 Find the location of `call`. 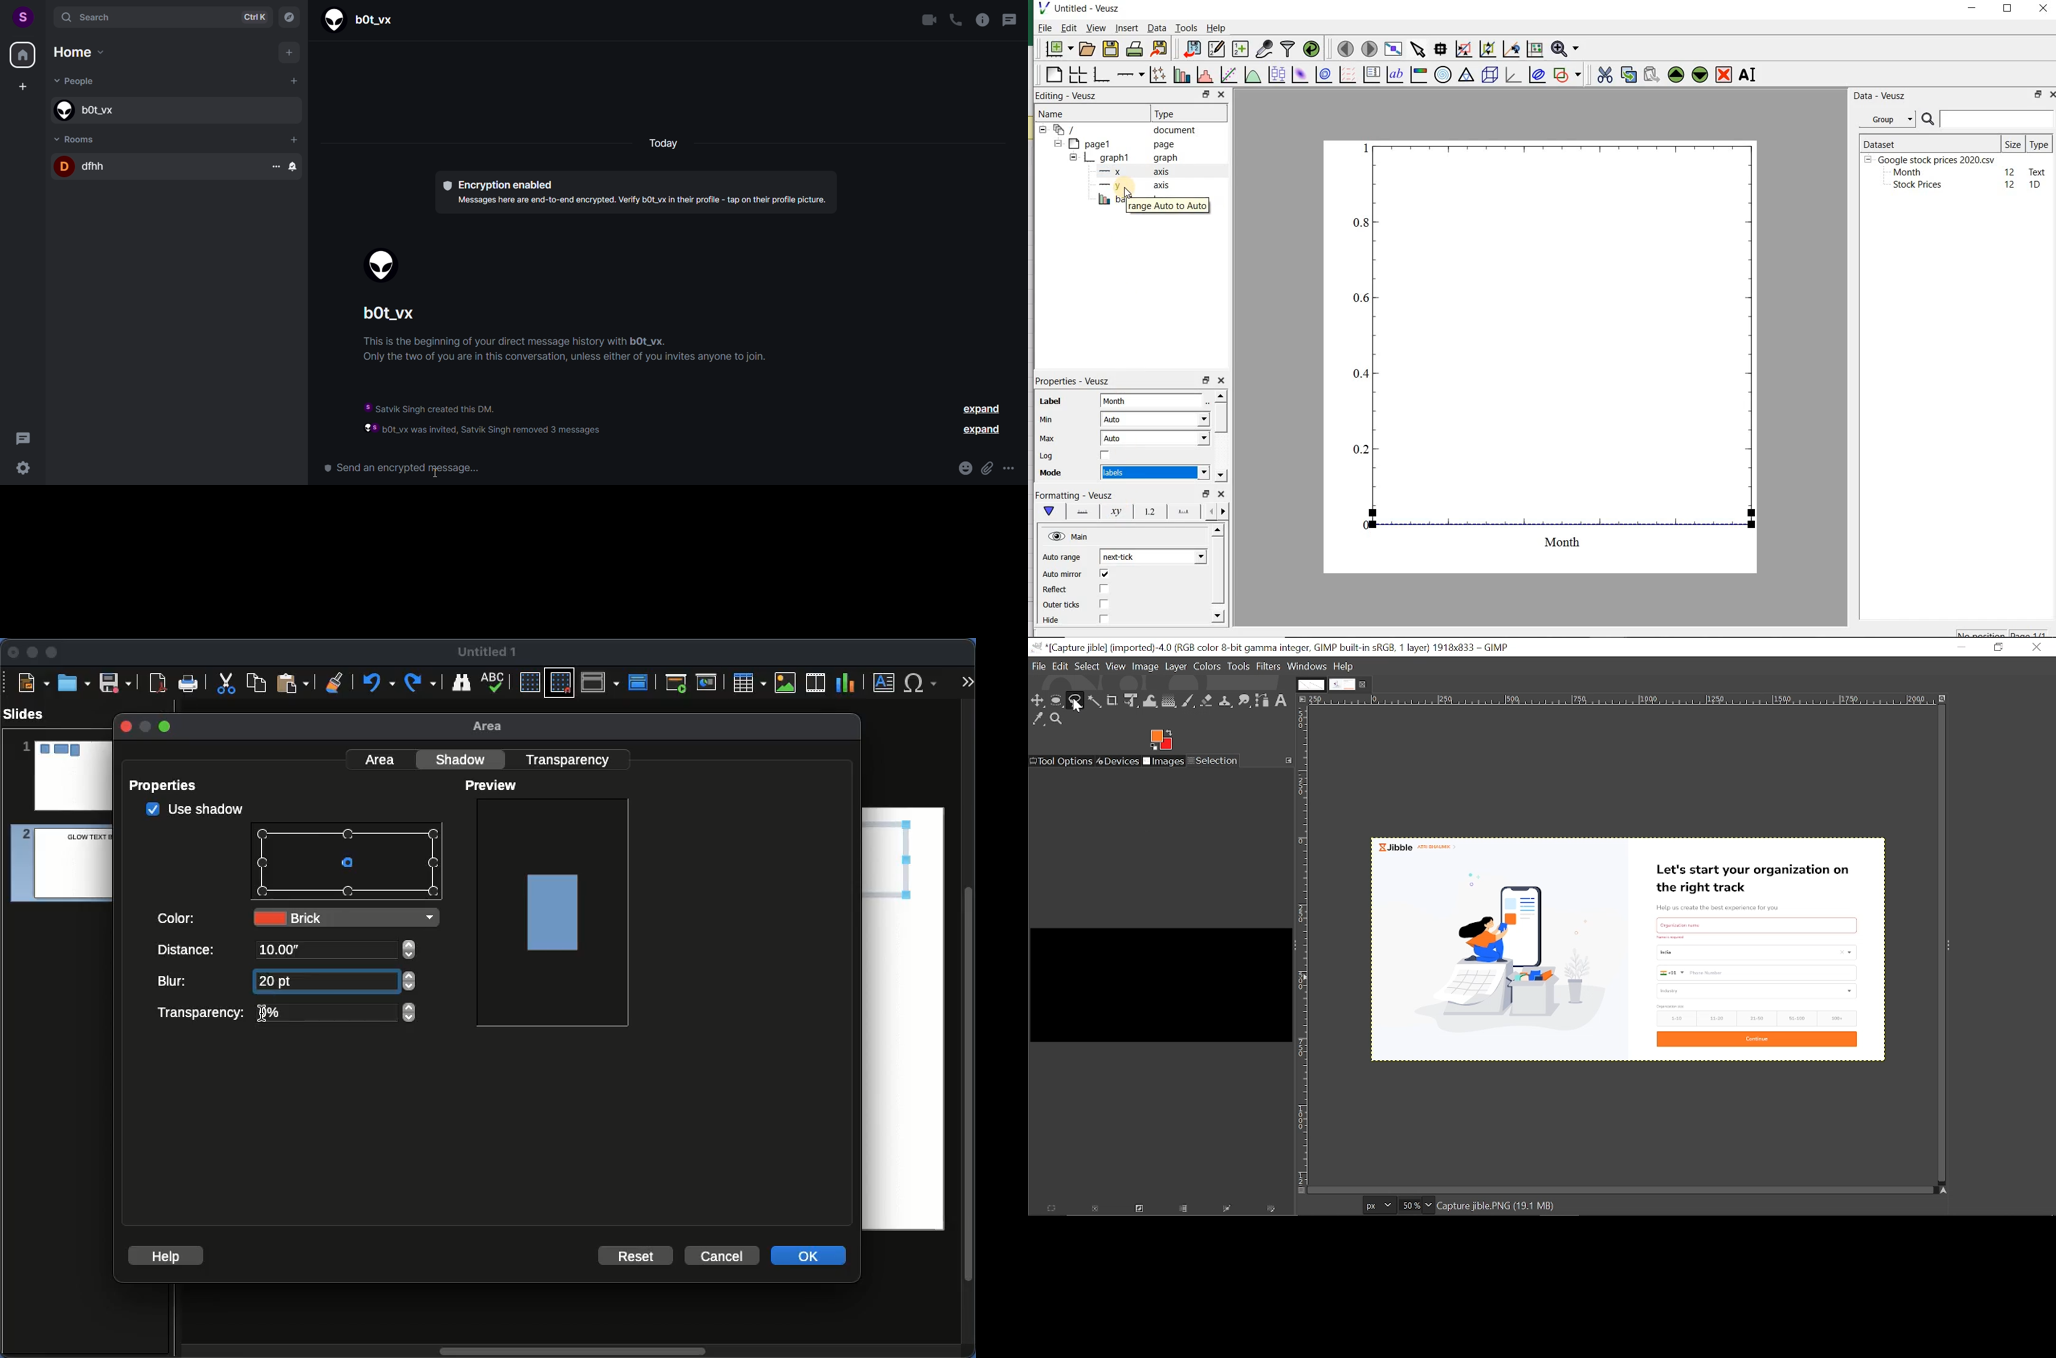

call is located at coordinates (955, 21).